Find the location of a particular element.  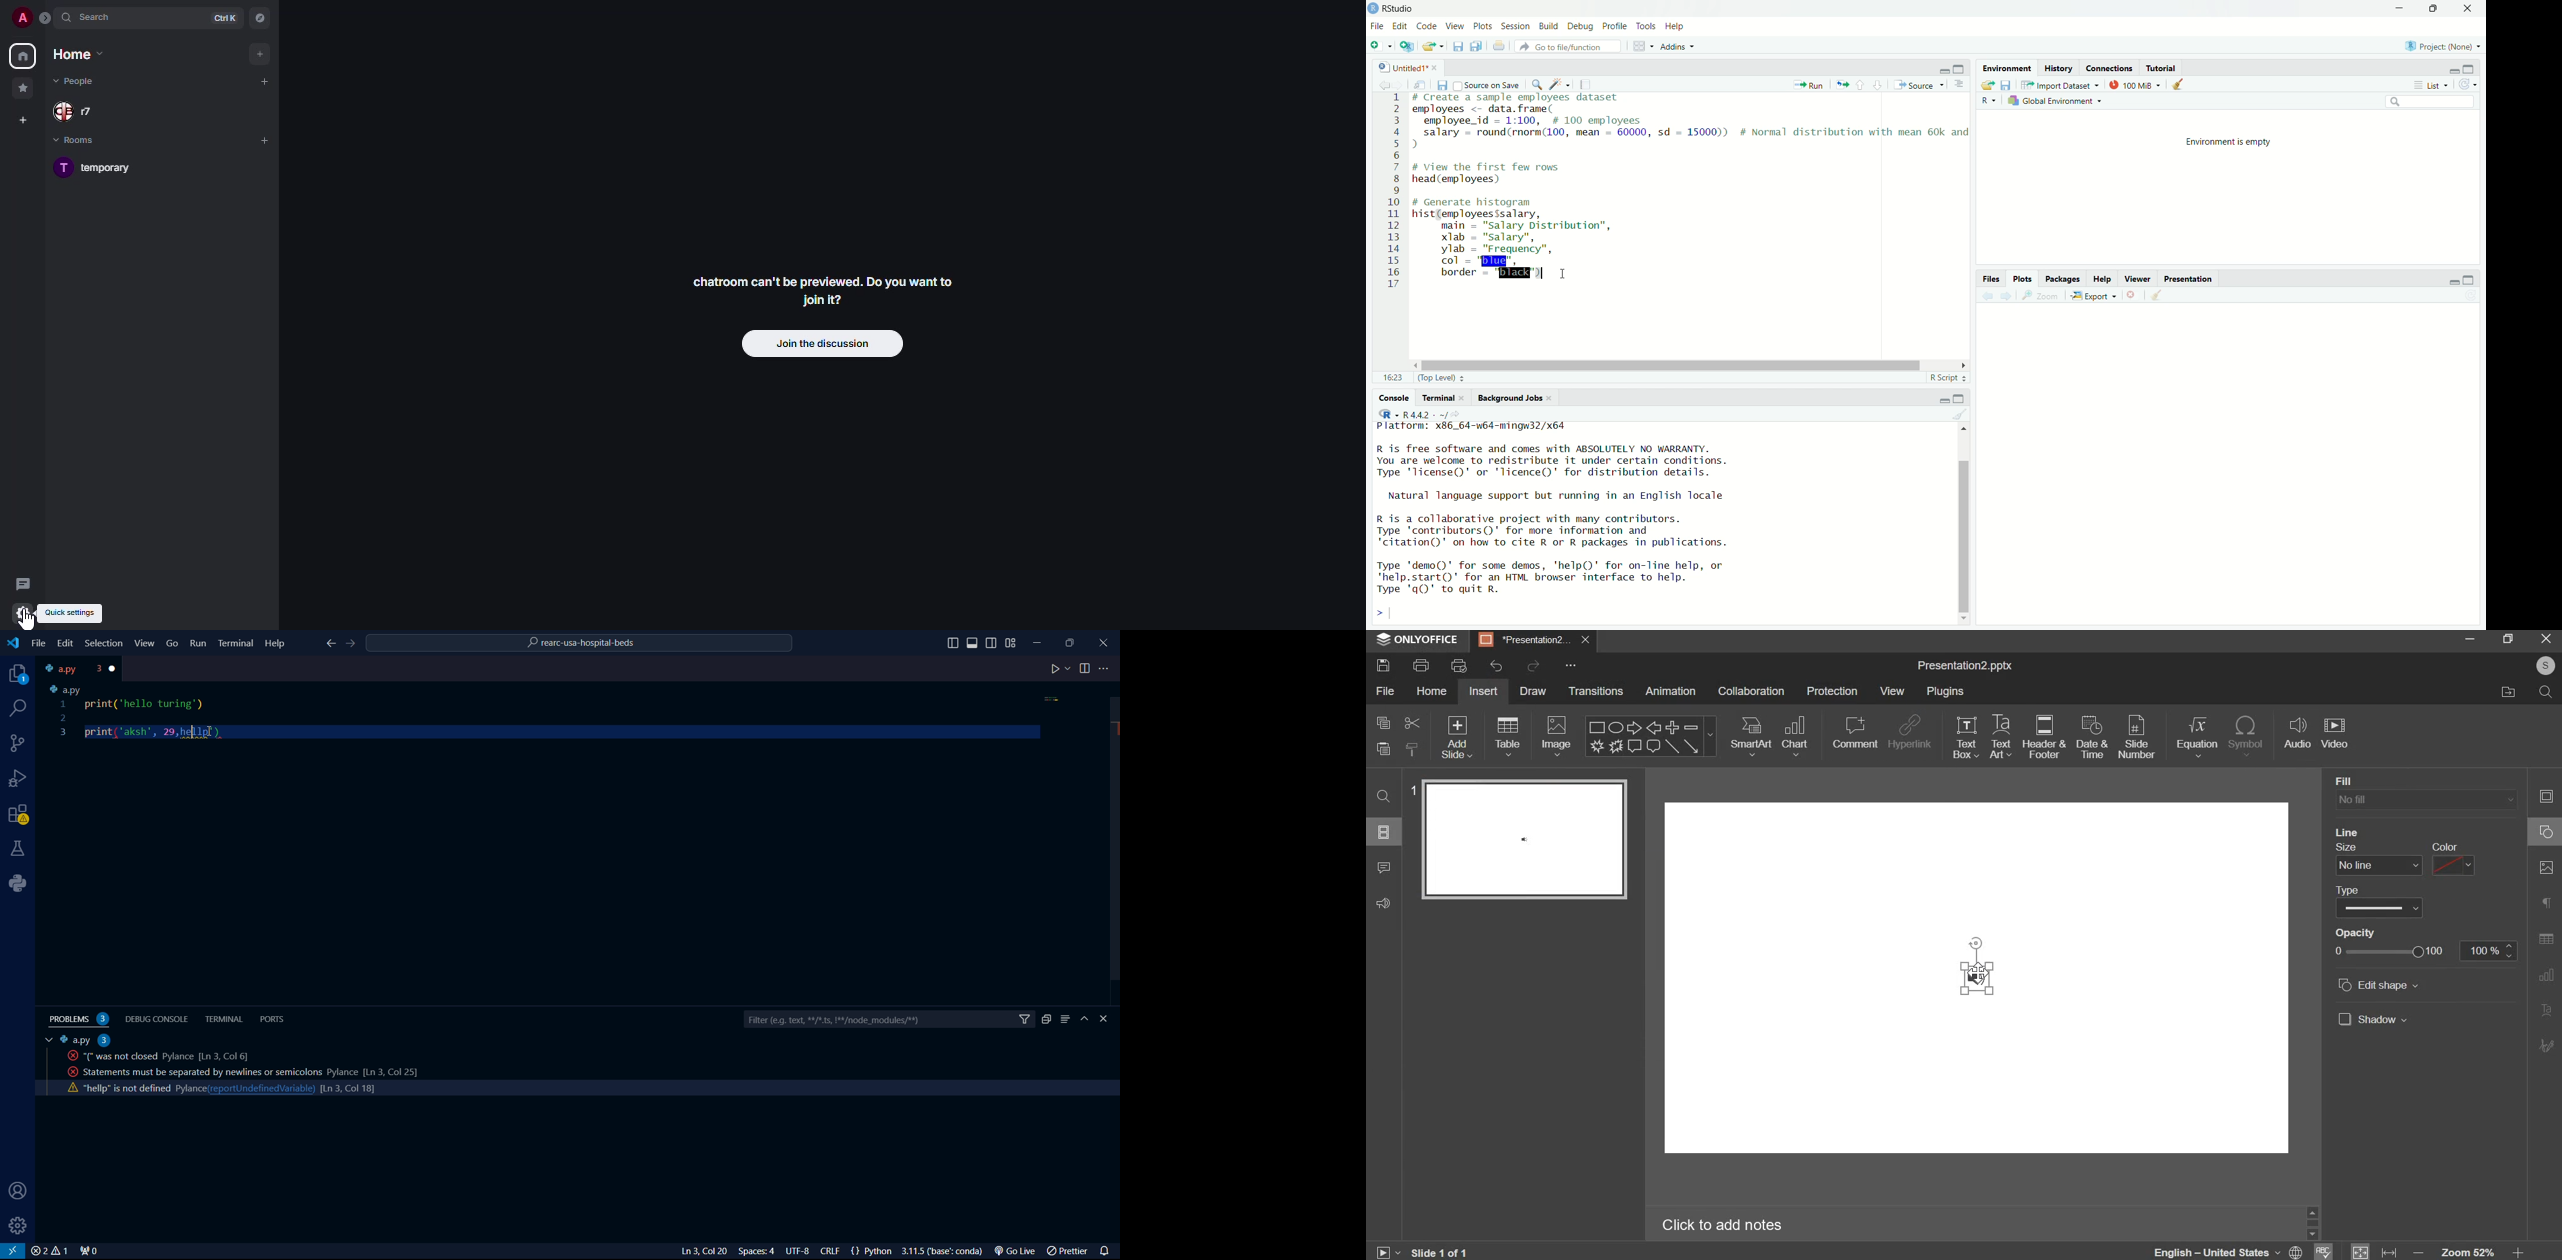

R studio is located at coordinates (1399, 9).